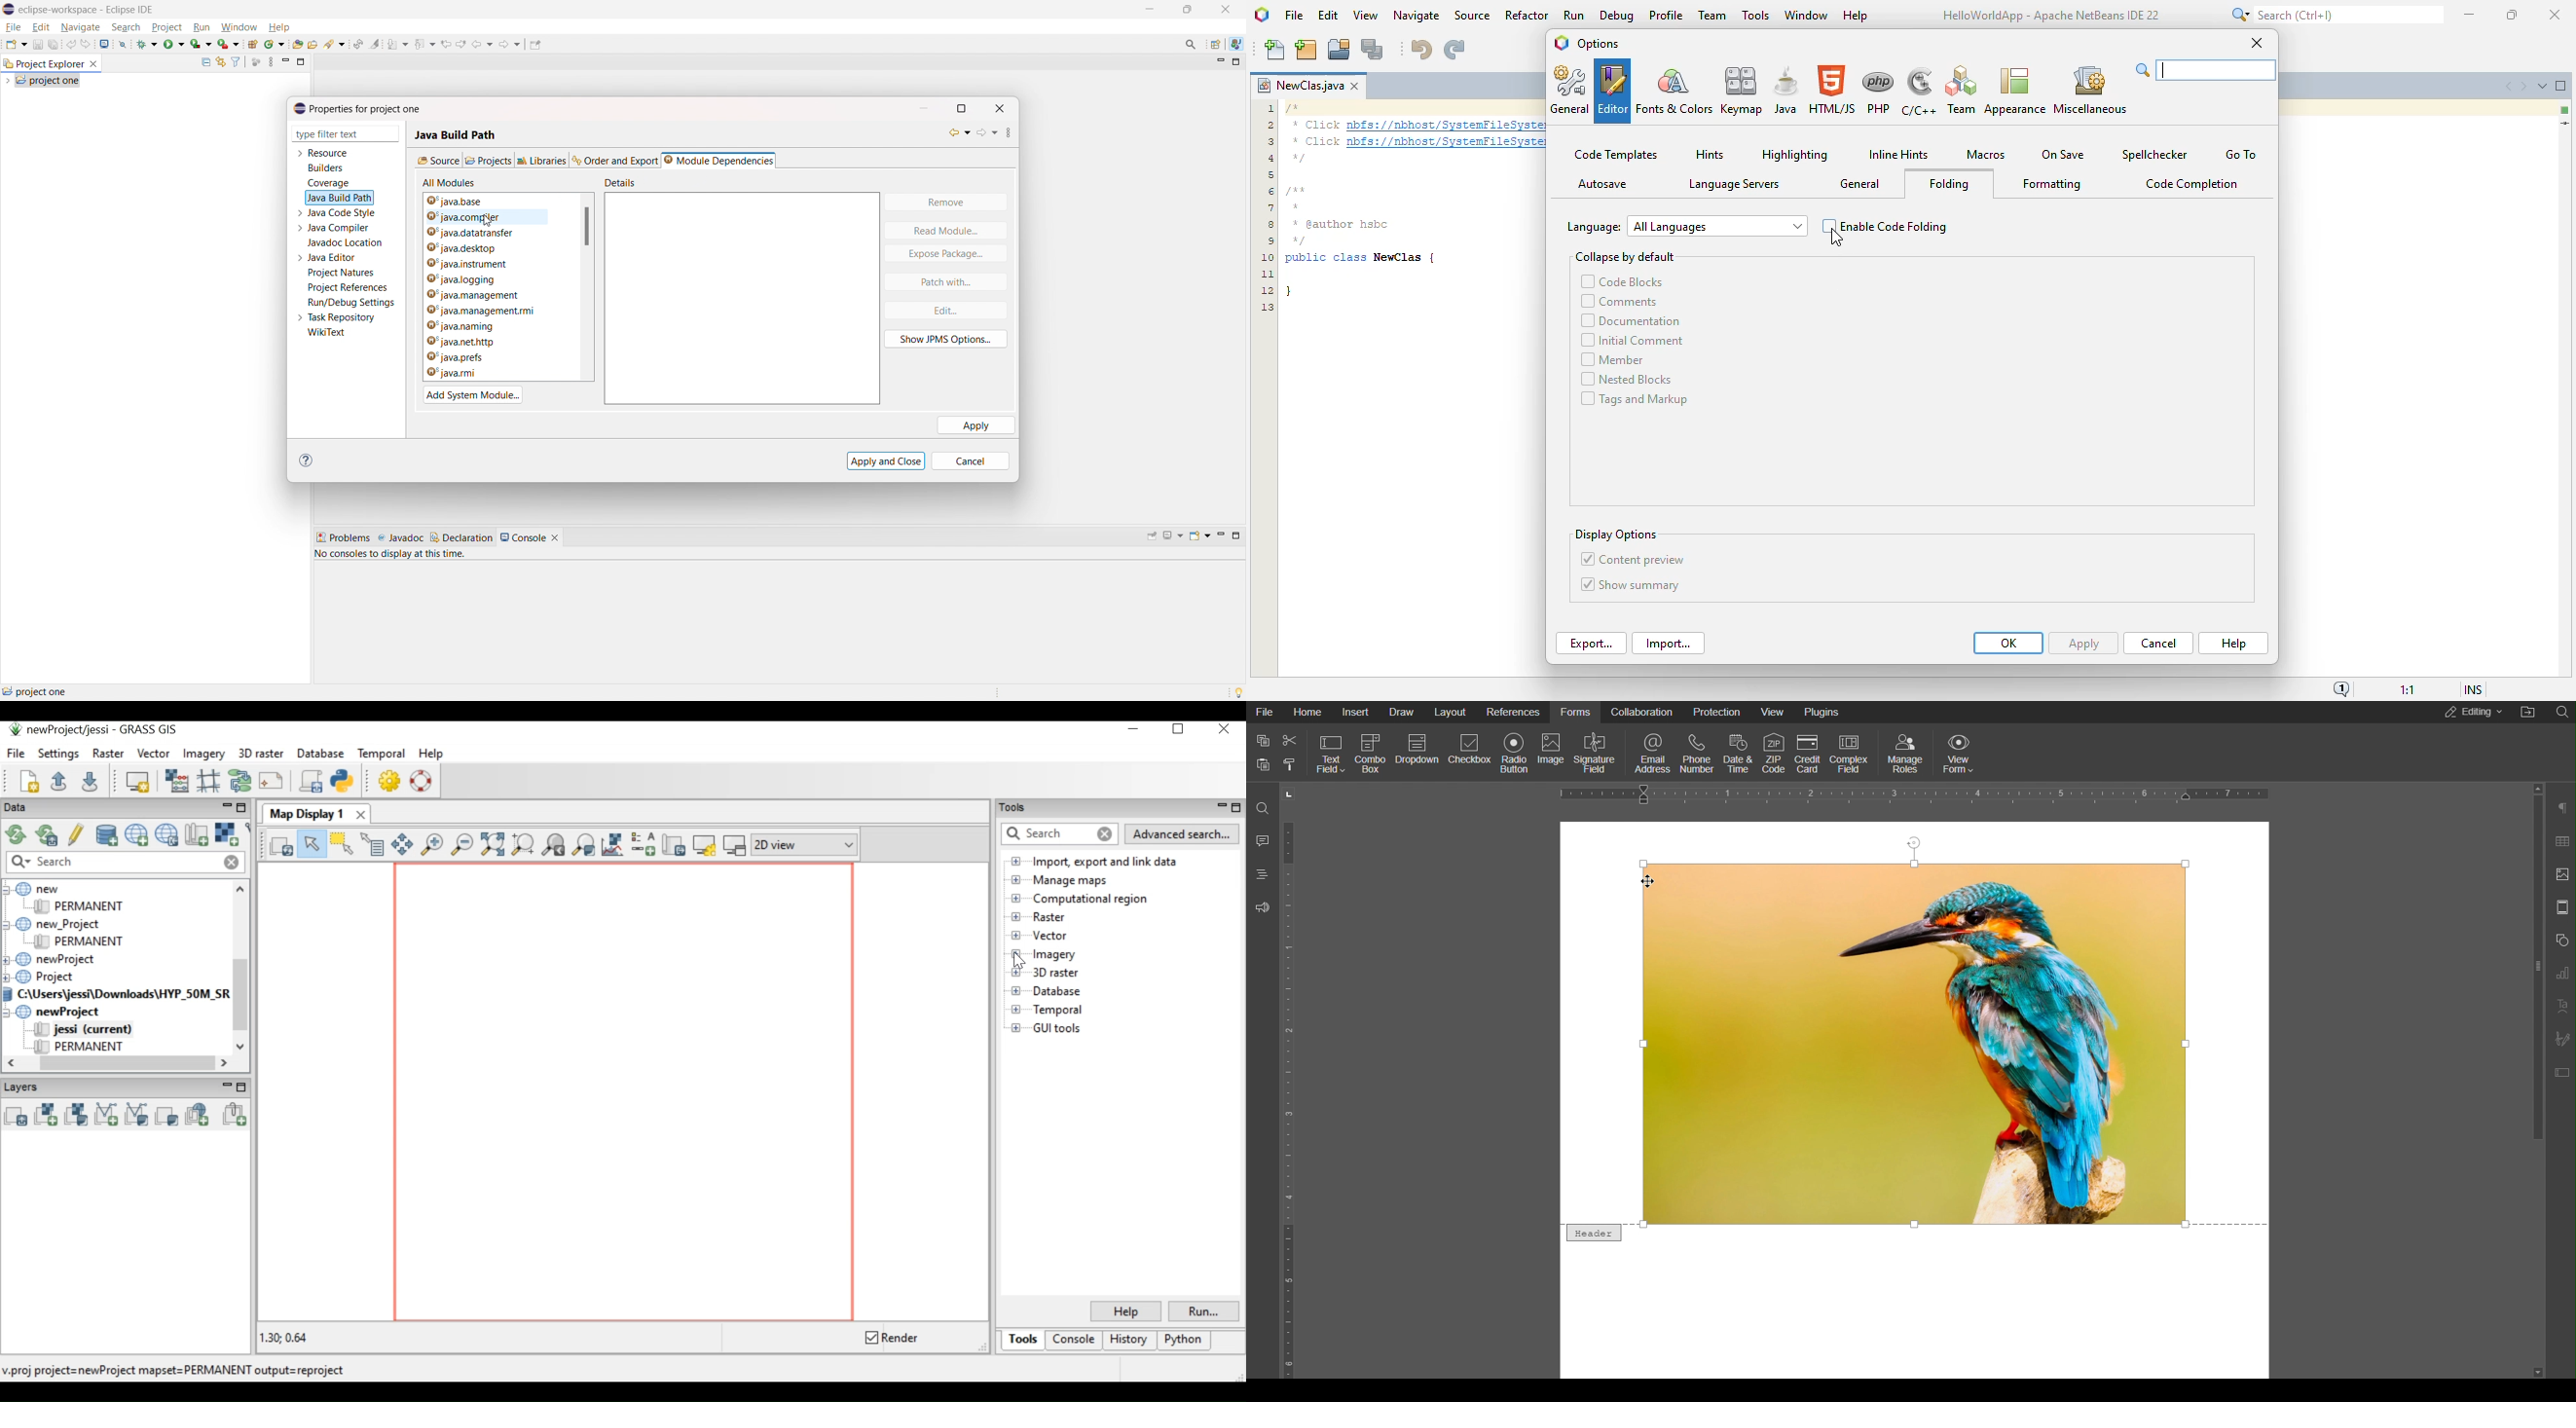 This screenshot has height=1428, width=2576. What do you see at coordinates (424, 43) in the screenshot?
I see `previous annotation` at bounding box center [424, 43].